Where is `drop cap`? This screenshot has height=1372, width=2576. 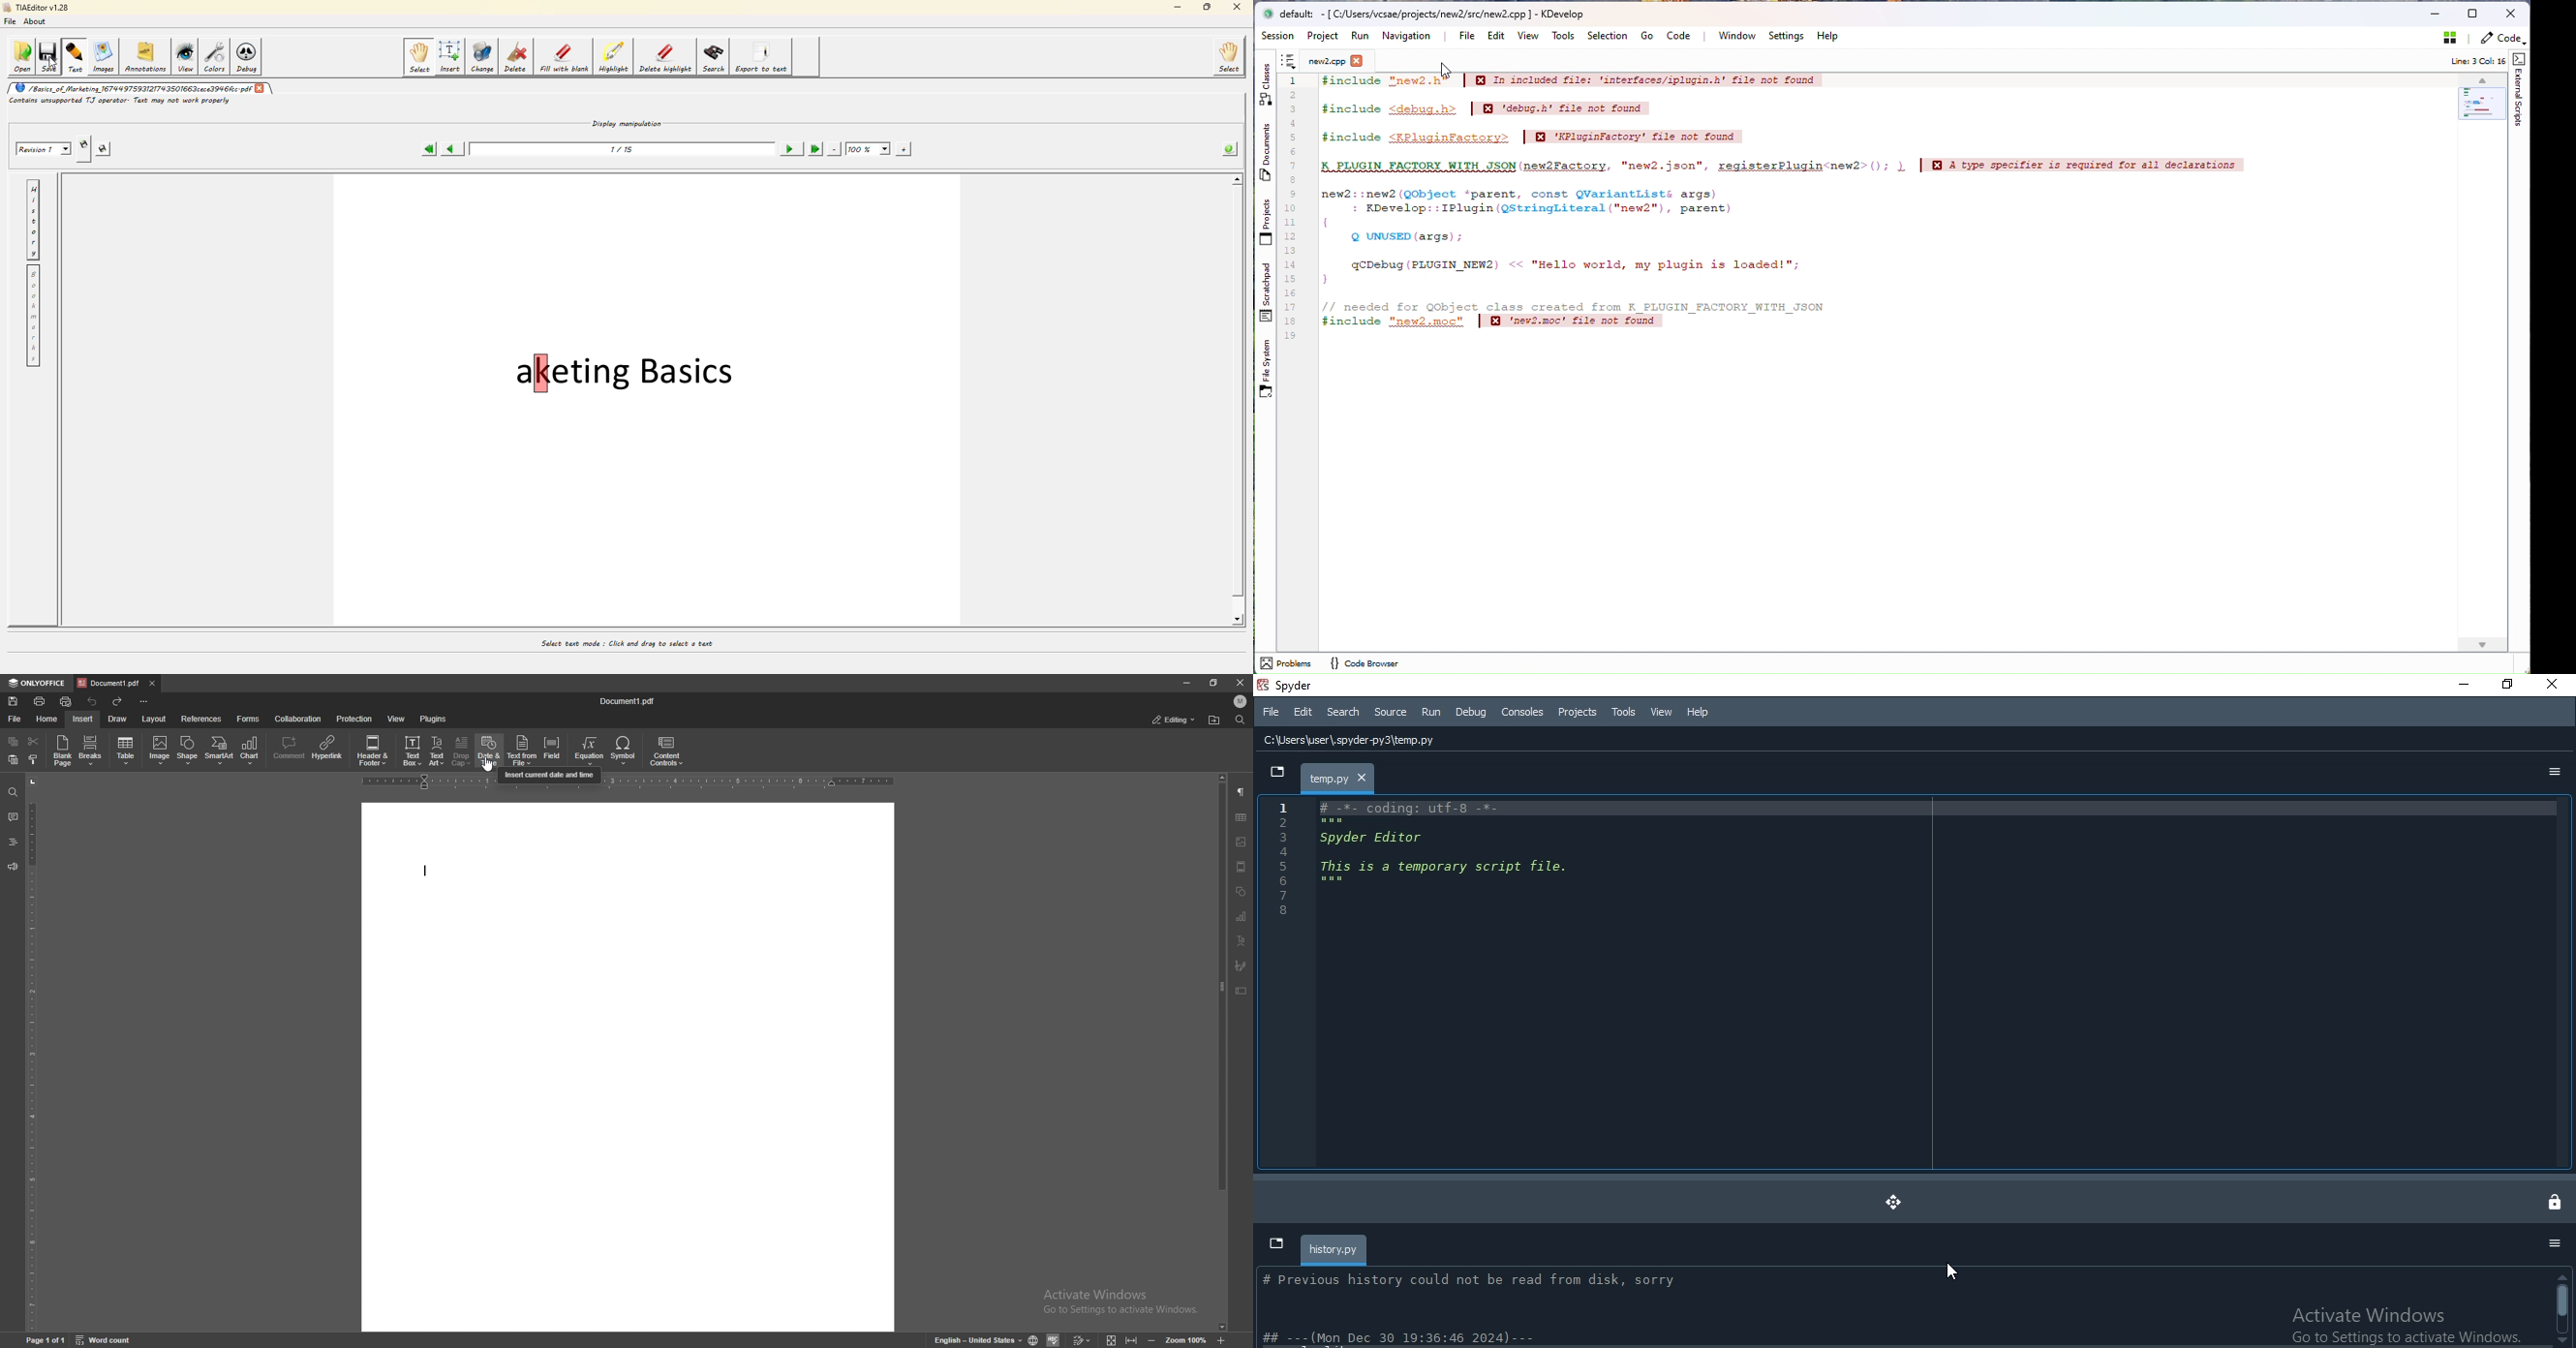
drop cap is located at coordinates (462, 751).